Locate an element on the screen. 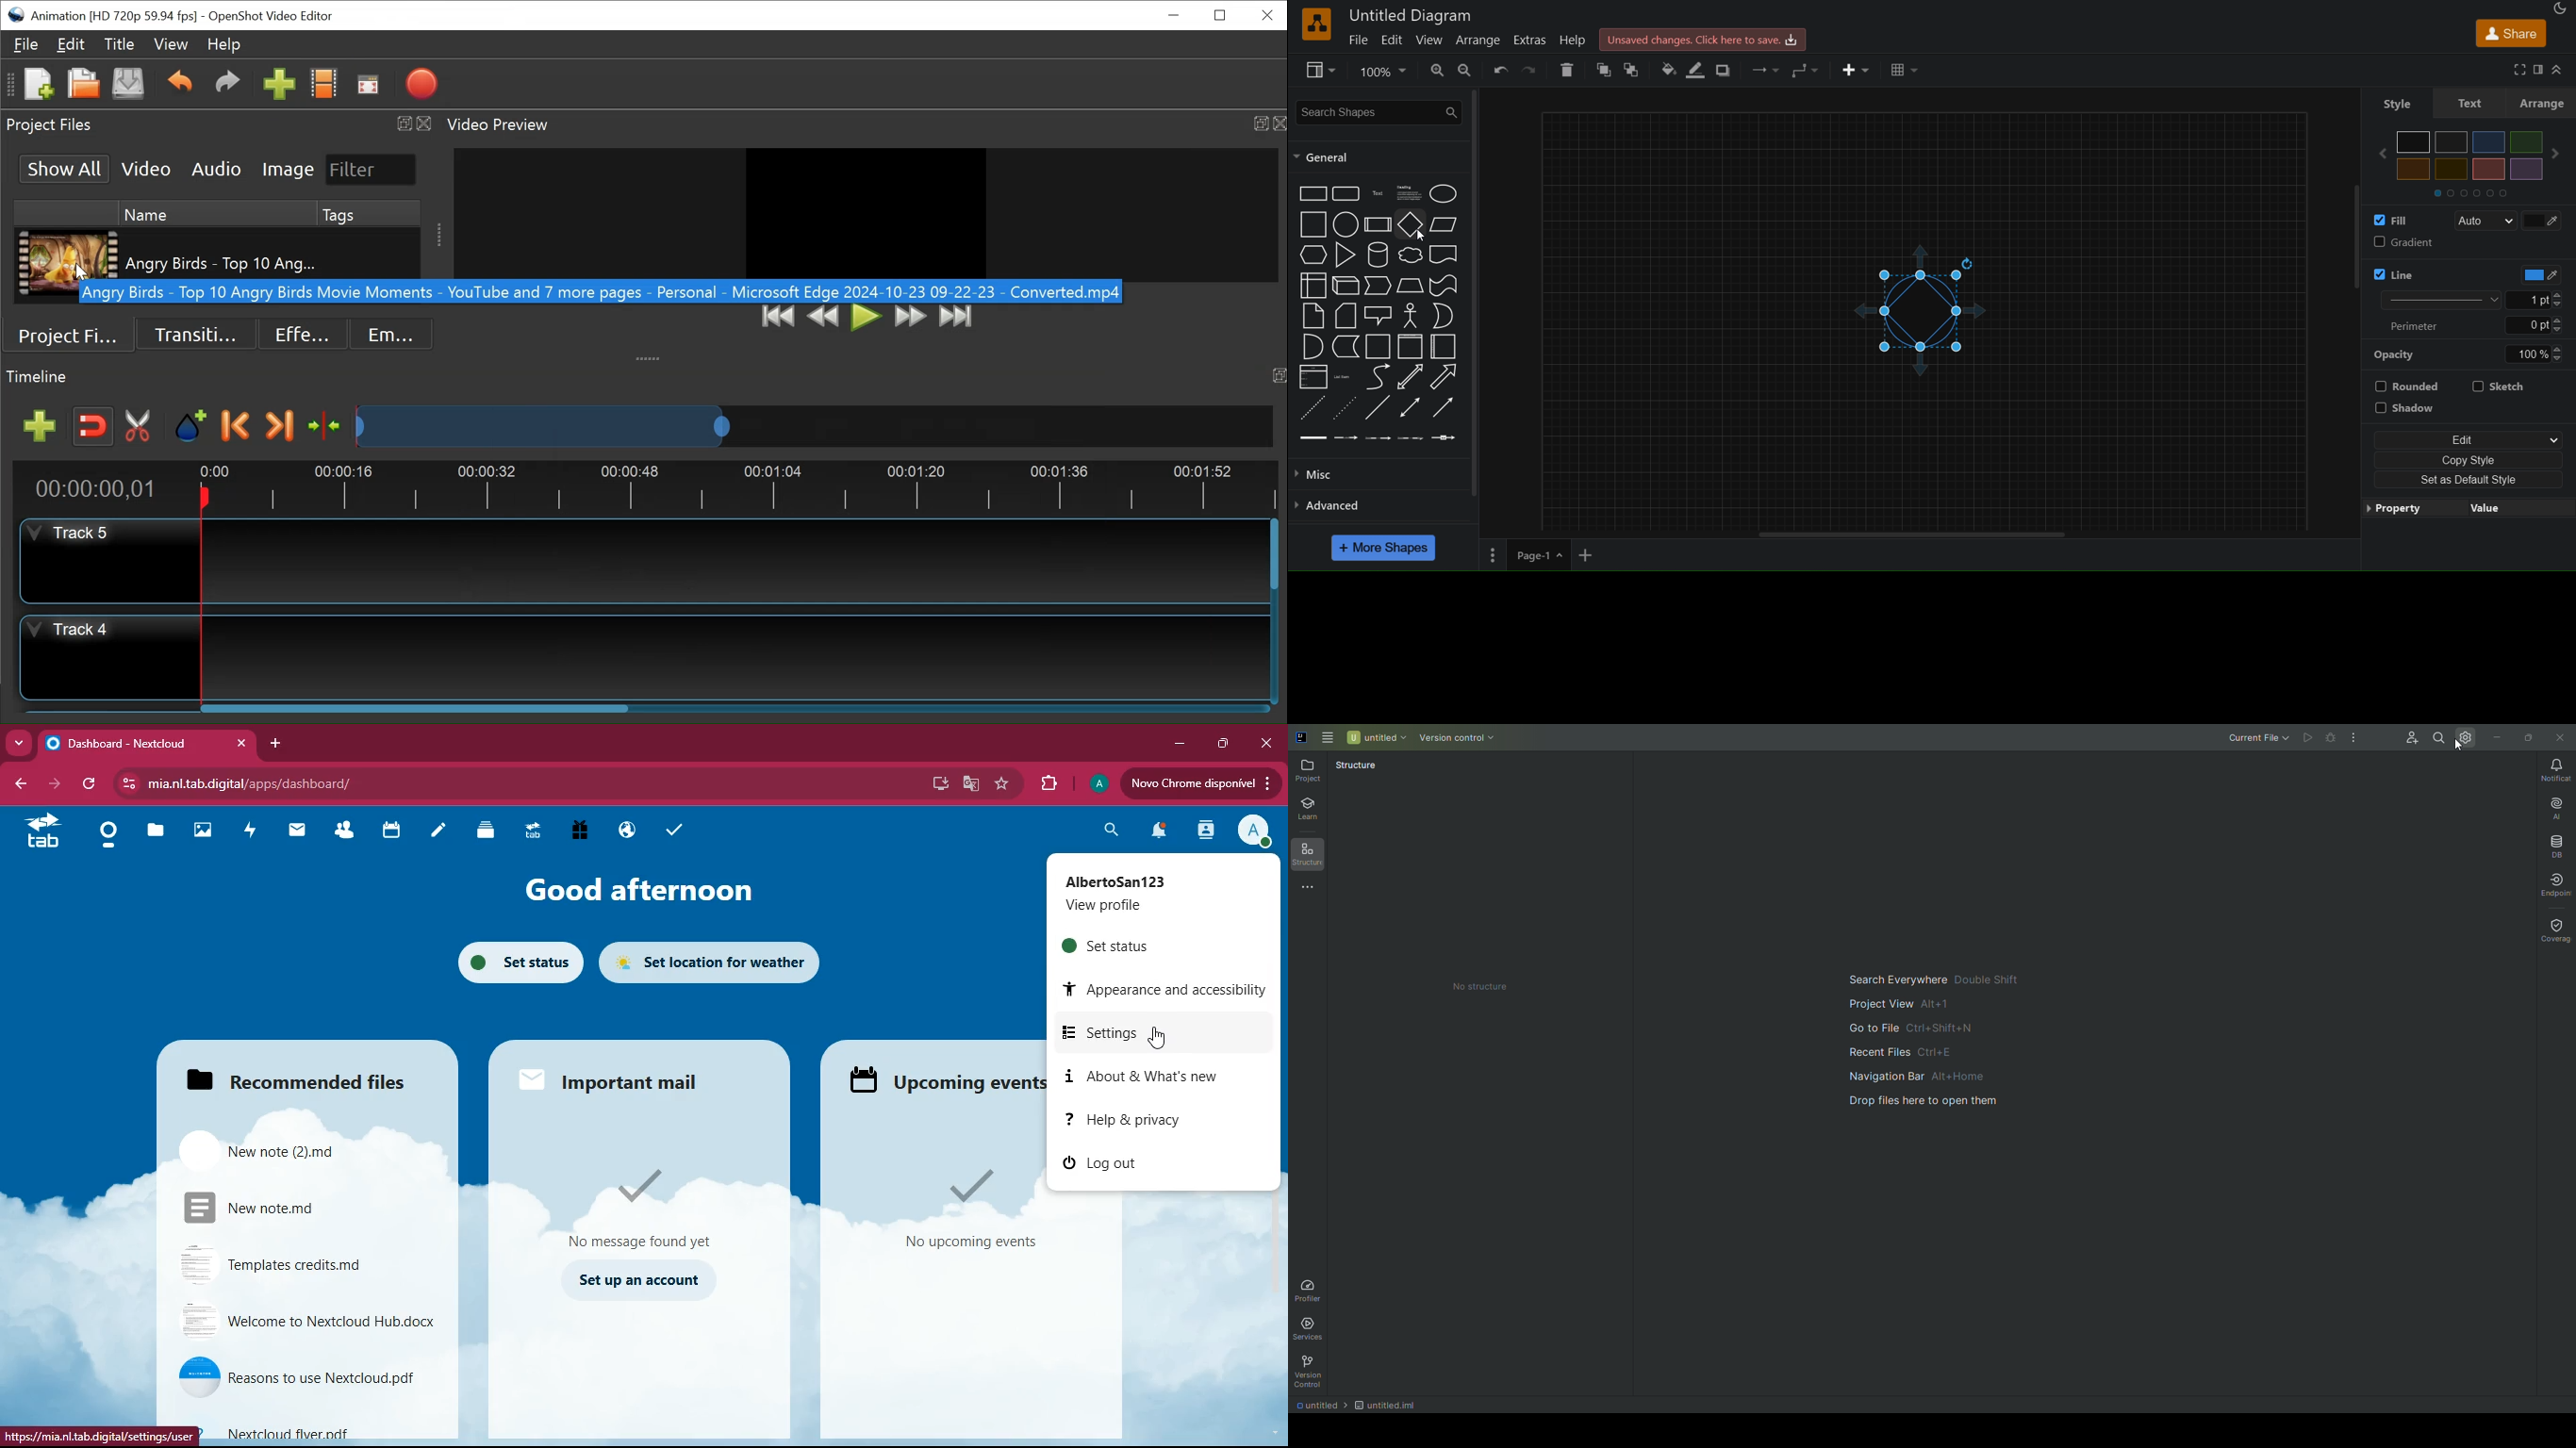  Version Control is located at coordinates (1312, 1372).